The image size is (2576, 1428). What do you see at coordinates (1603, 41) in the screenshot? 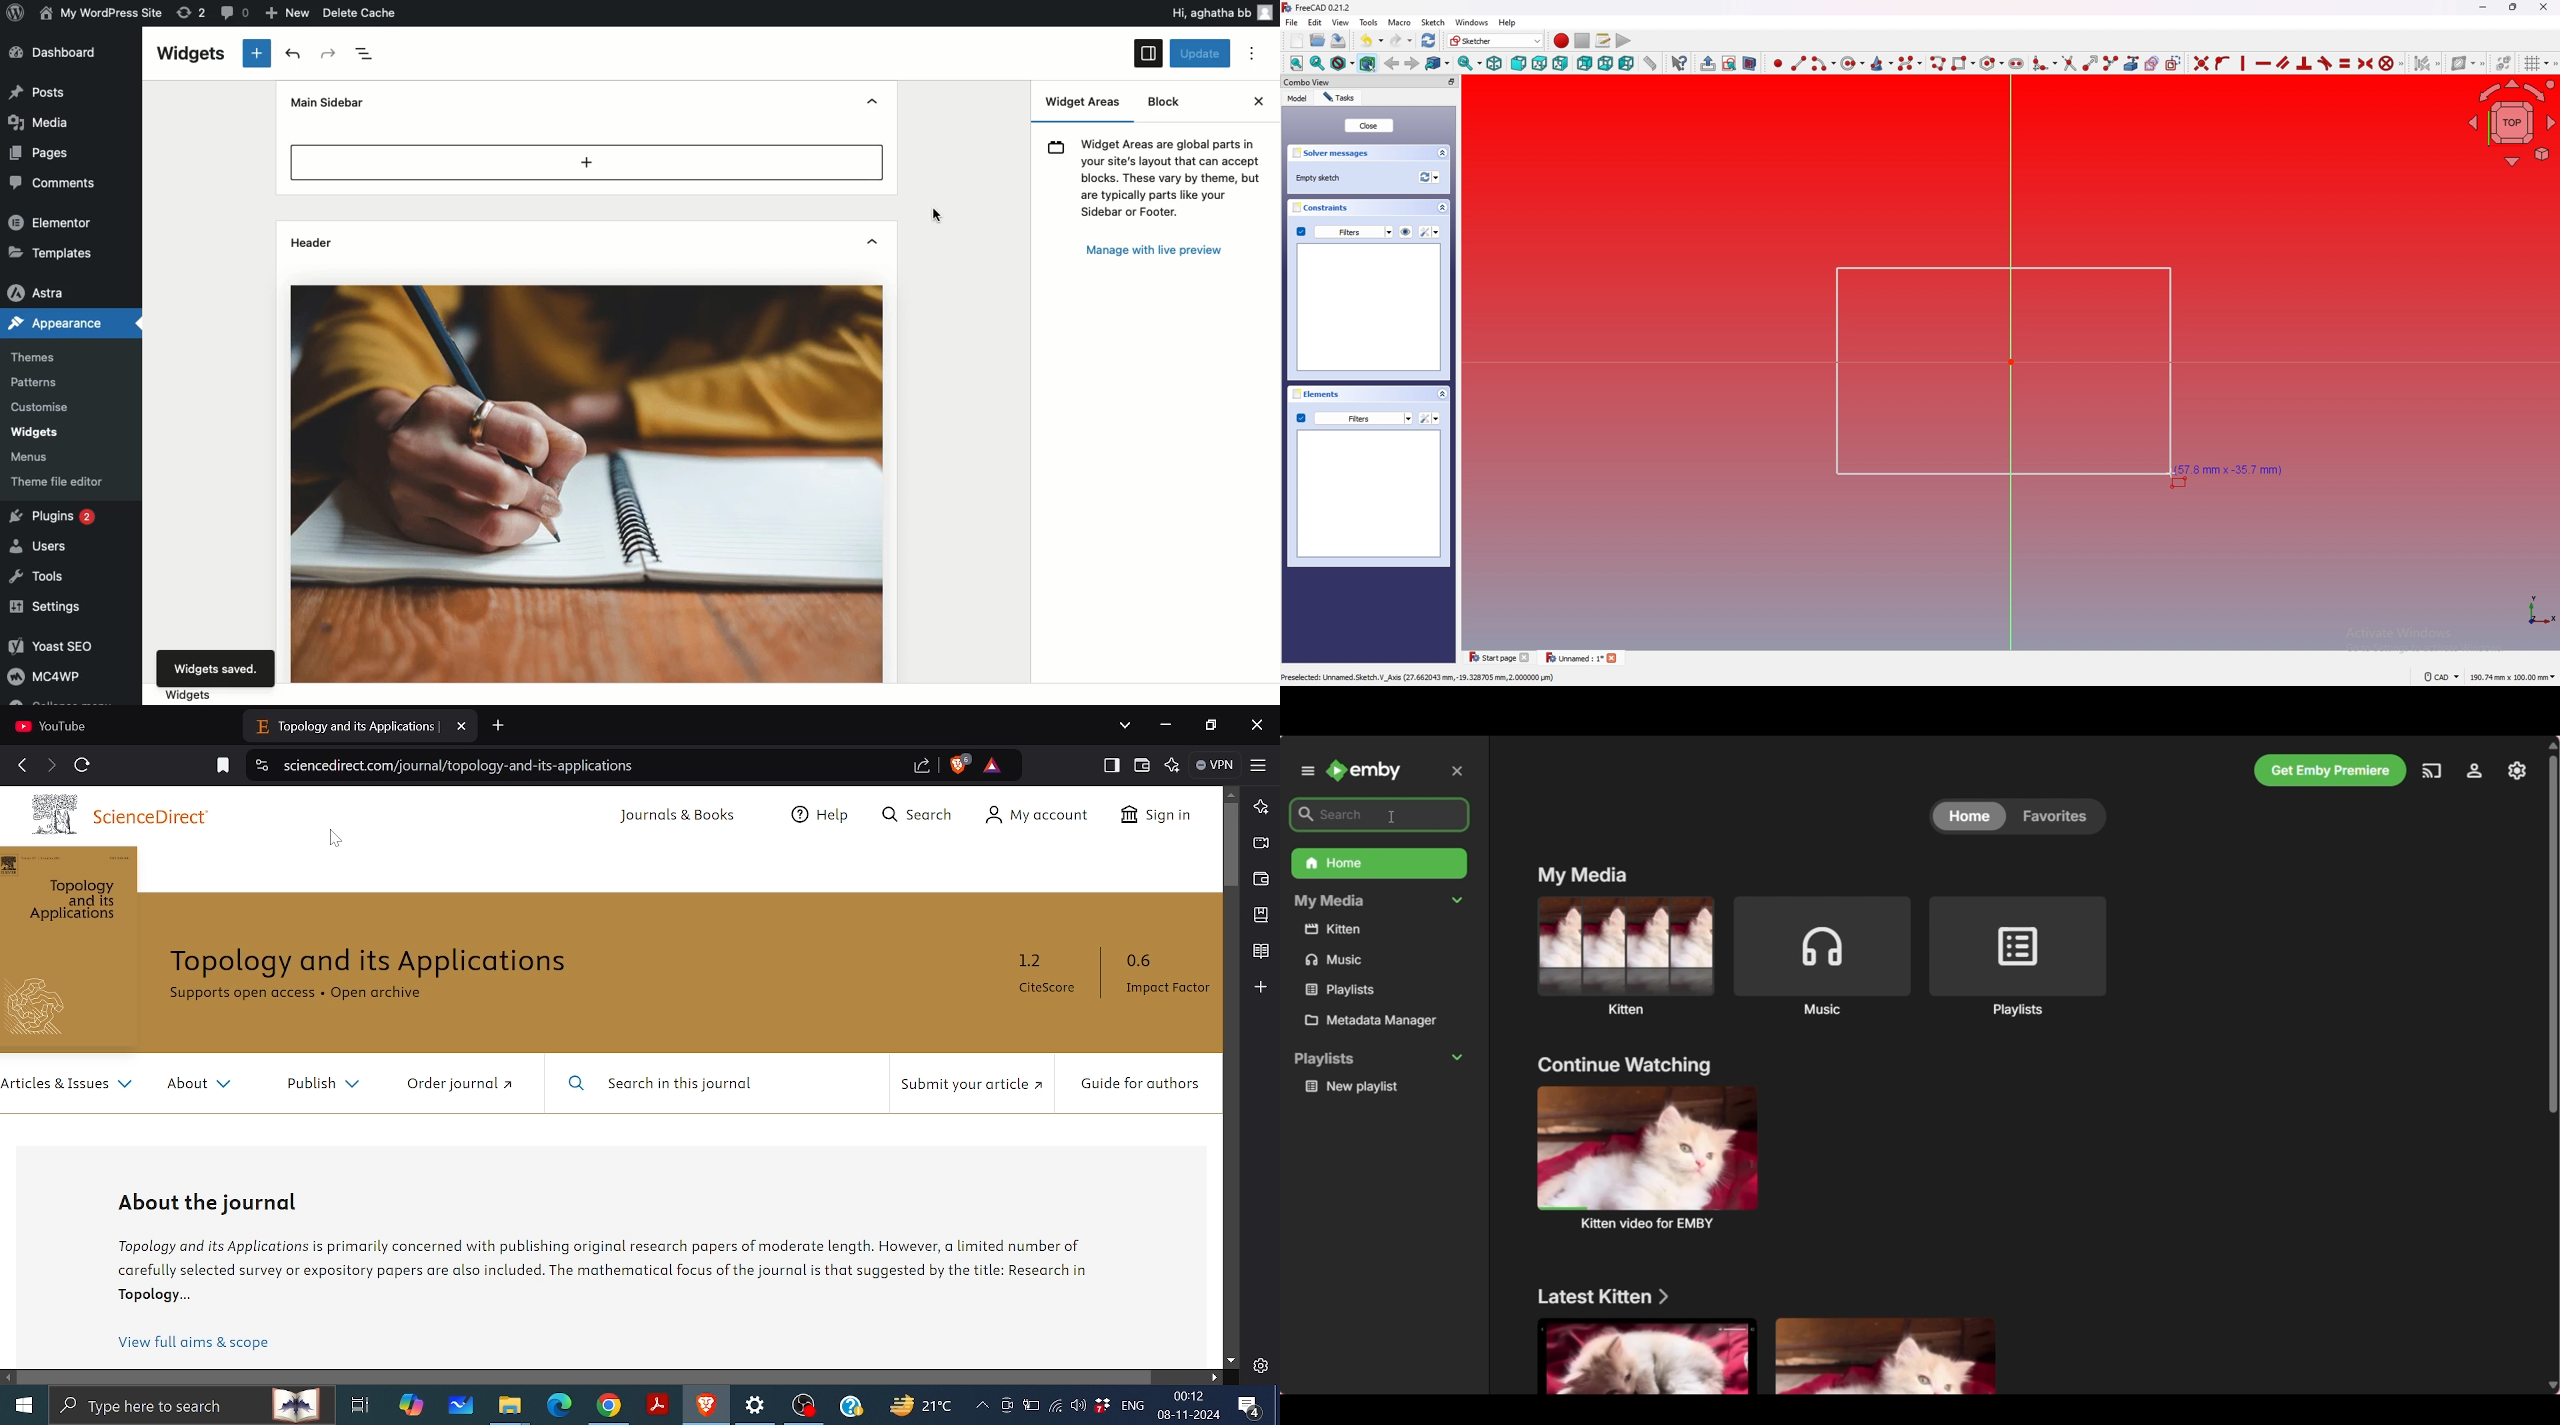
I see `macros` at bounding box center [1603, 41].